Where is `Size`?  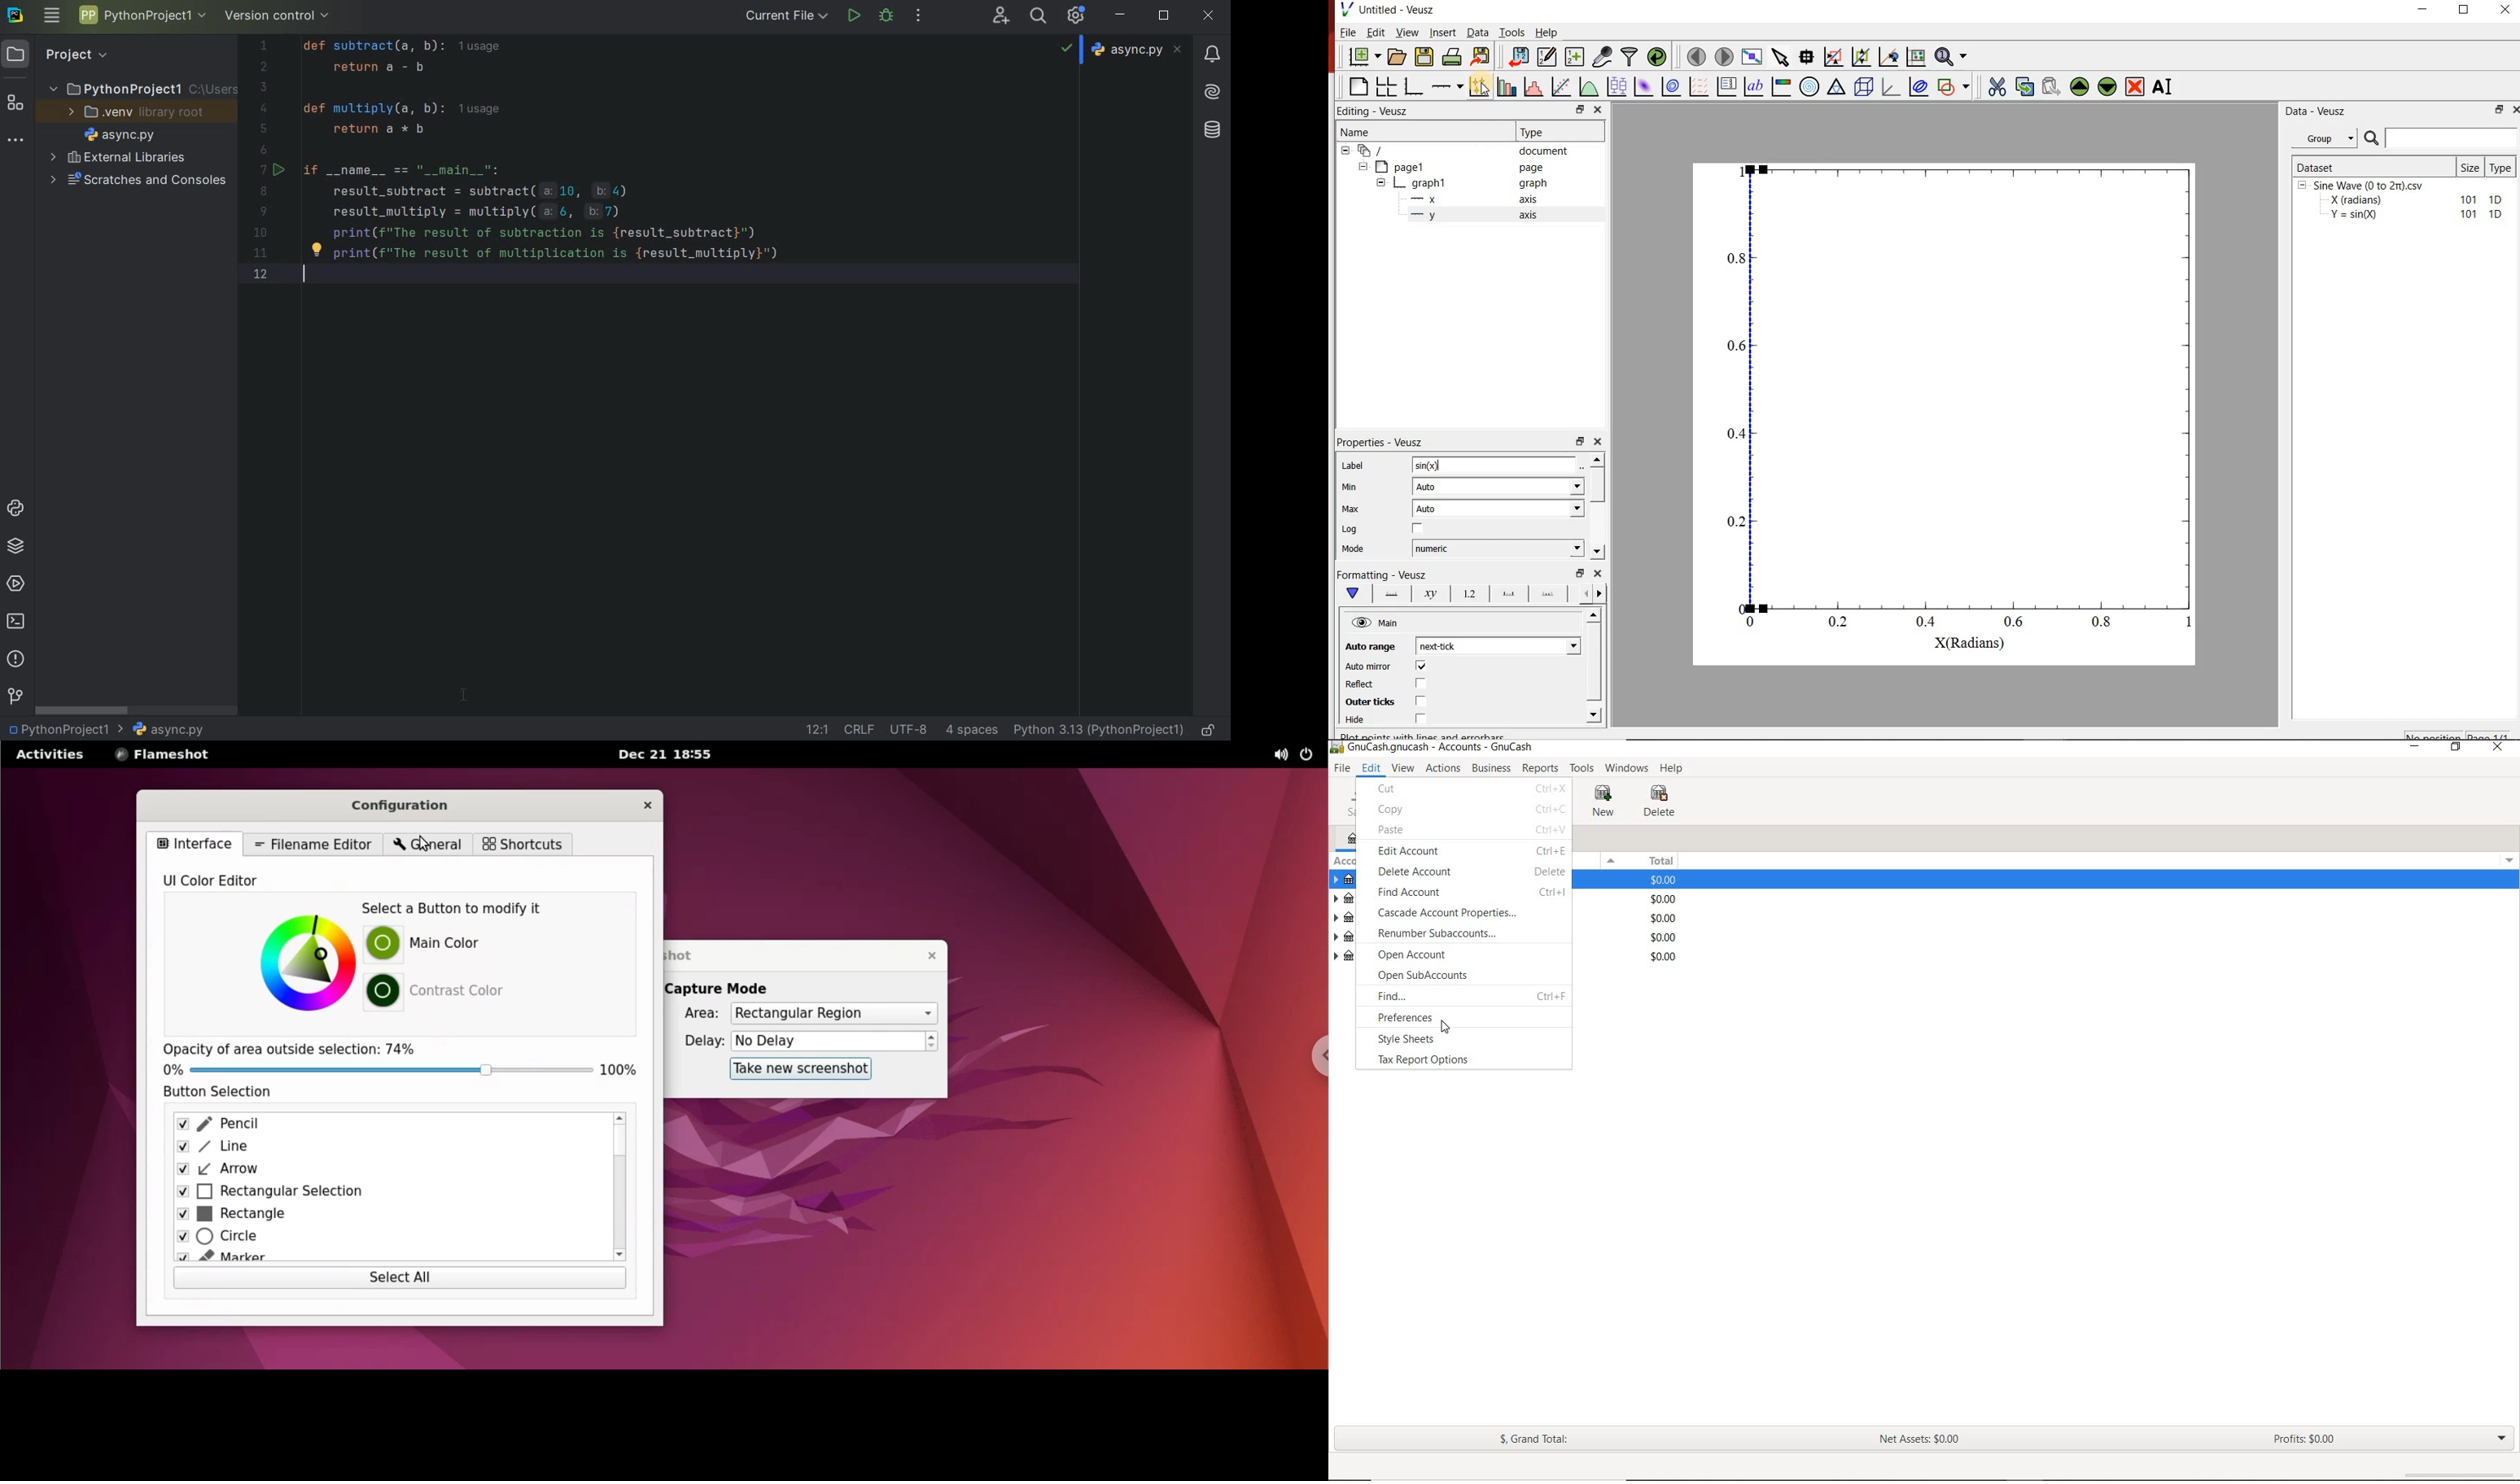 Size is located at coordinates (2471, 167).